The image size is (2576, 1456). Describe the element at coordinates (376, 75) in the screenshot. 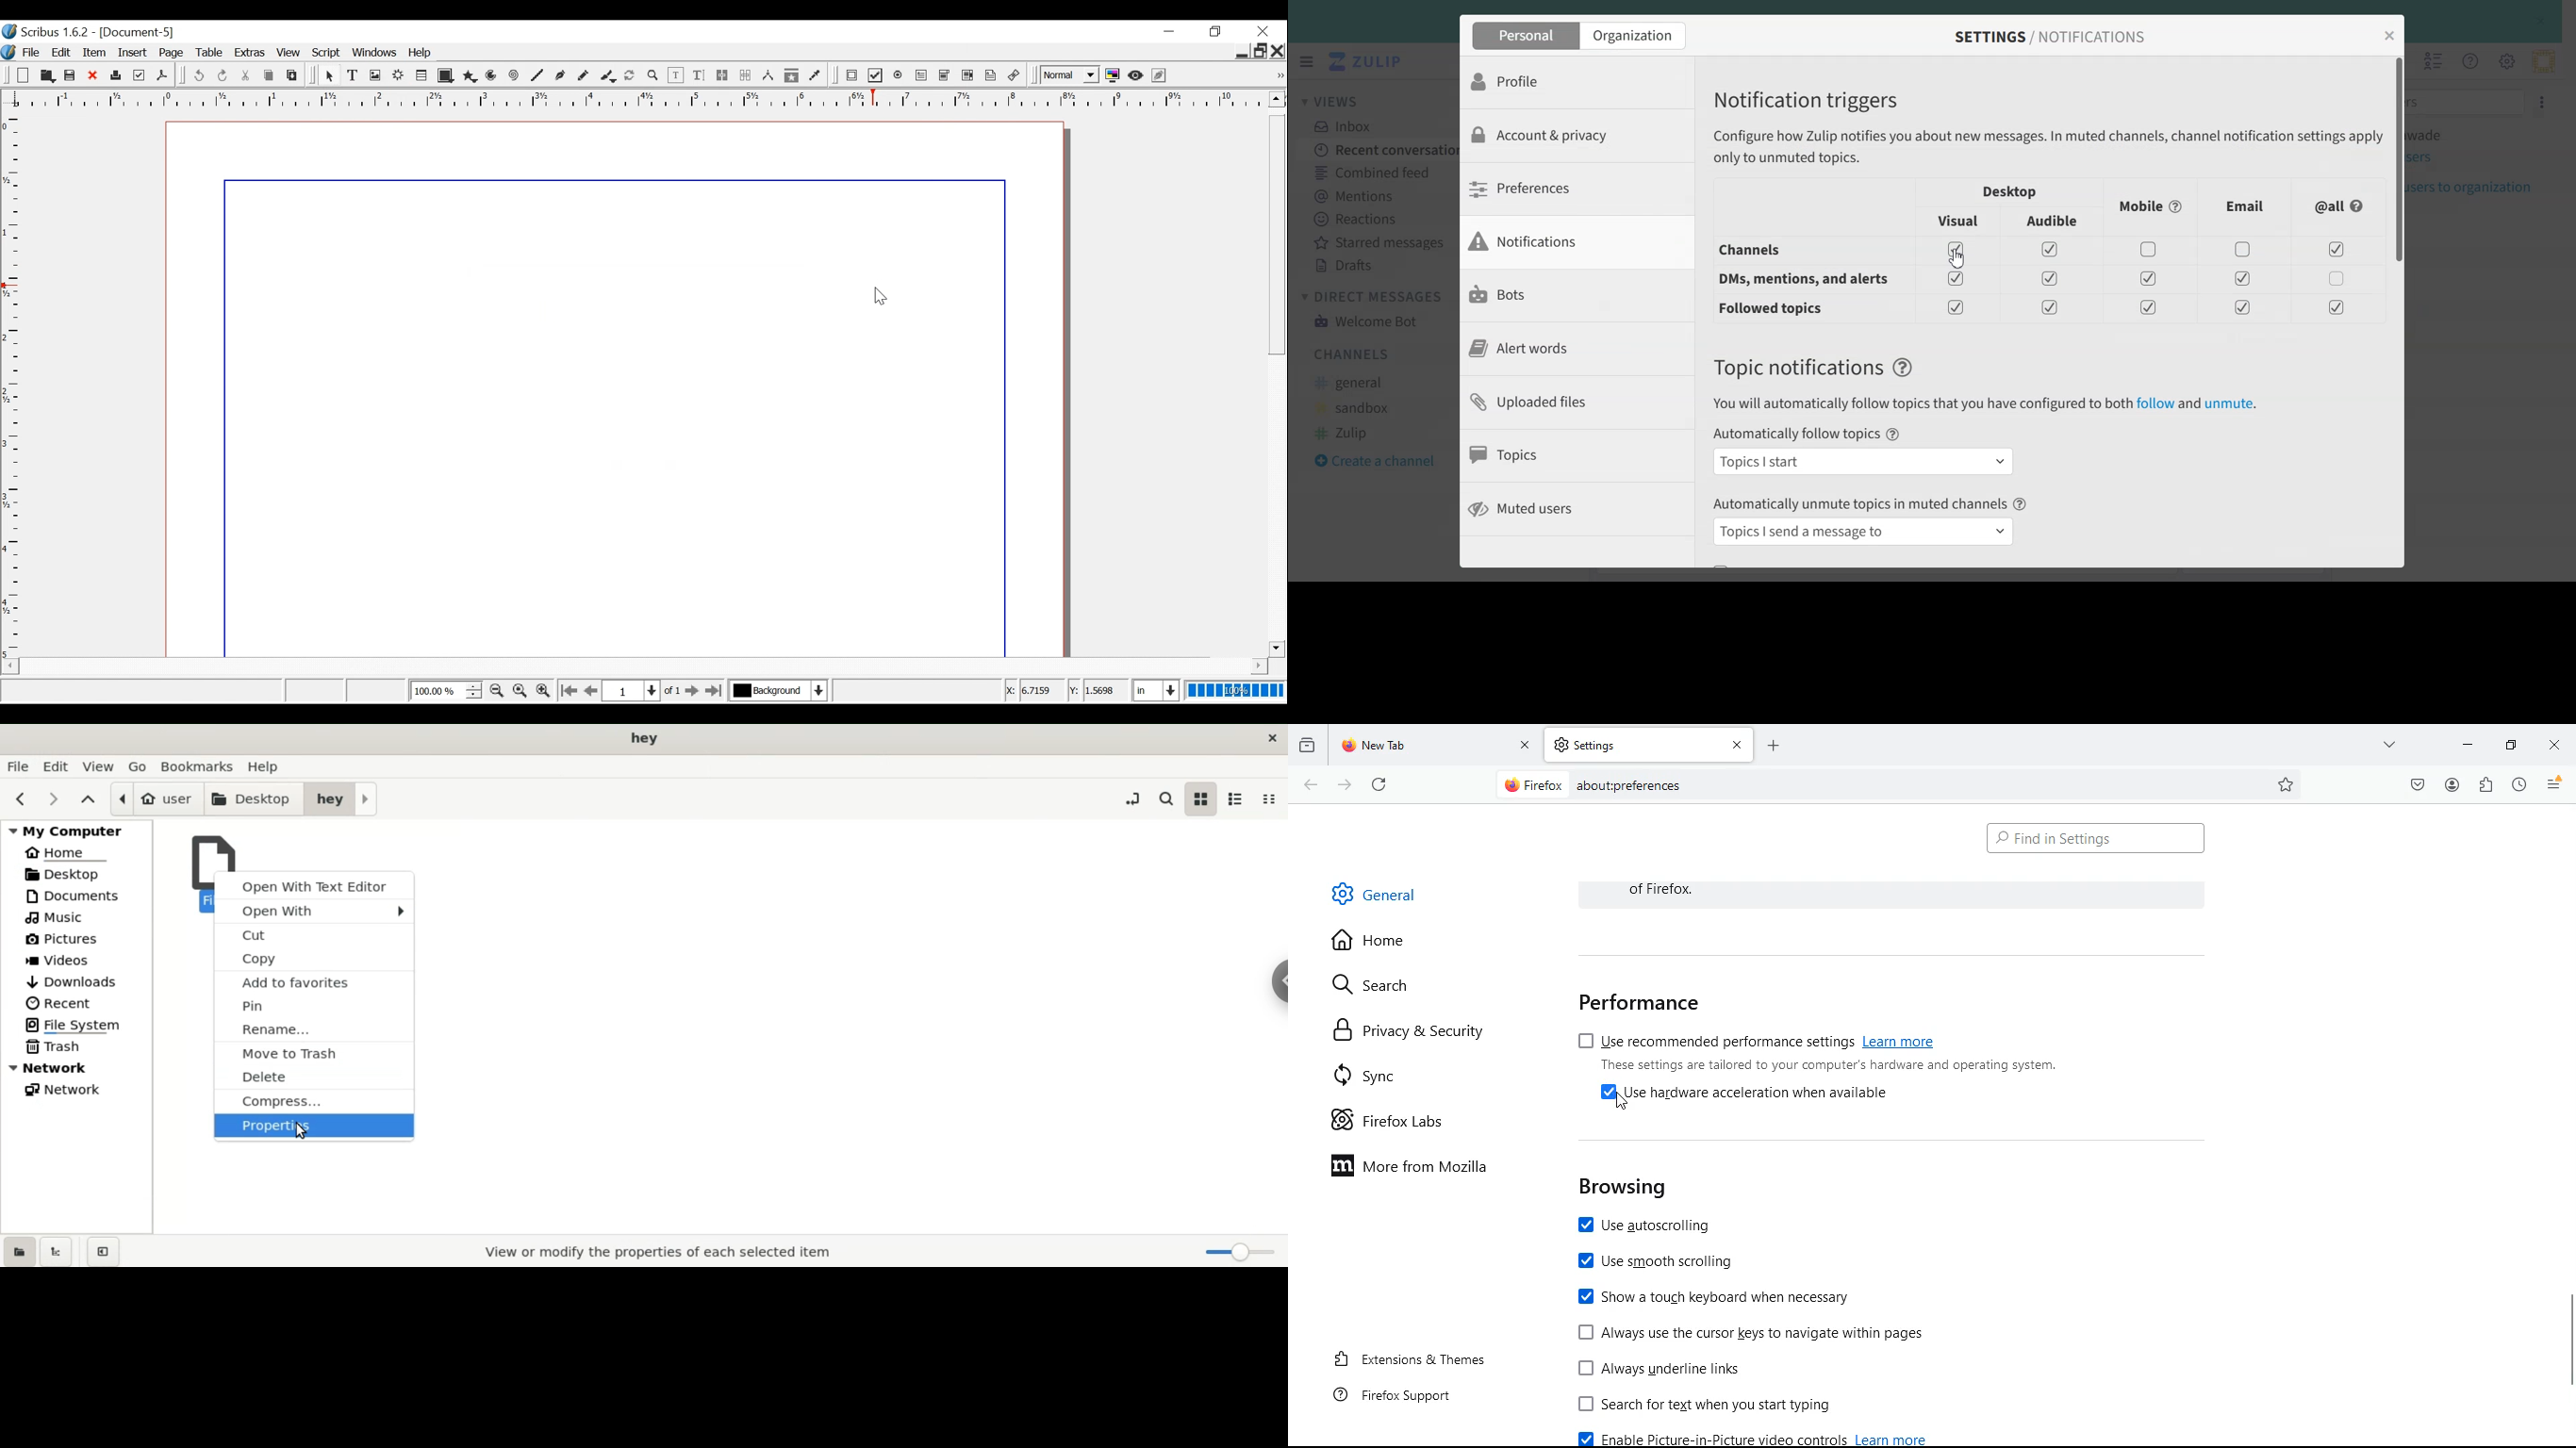

I see `Image frame` at that location.